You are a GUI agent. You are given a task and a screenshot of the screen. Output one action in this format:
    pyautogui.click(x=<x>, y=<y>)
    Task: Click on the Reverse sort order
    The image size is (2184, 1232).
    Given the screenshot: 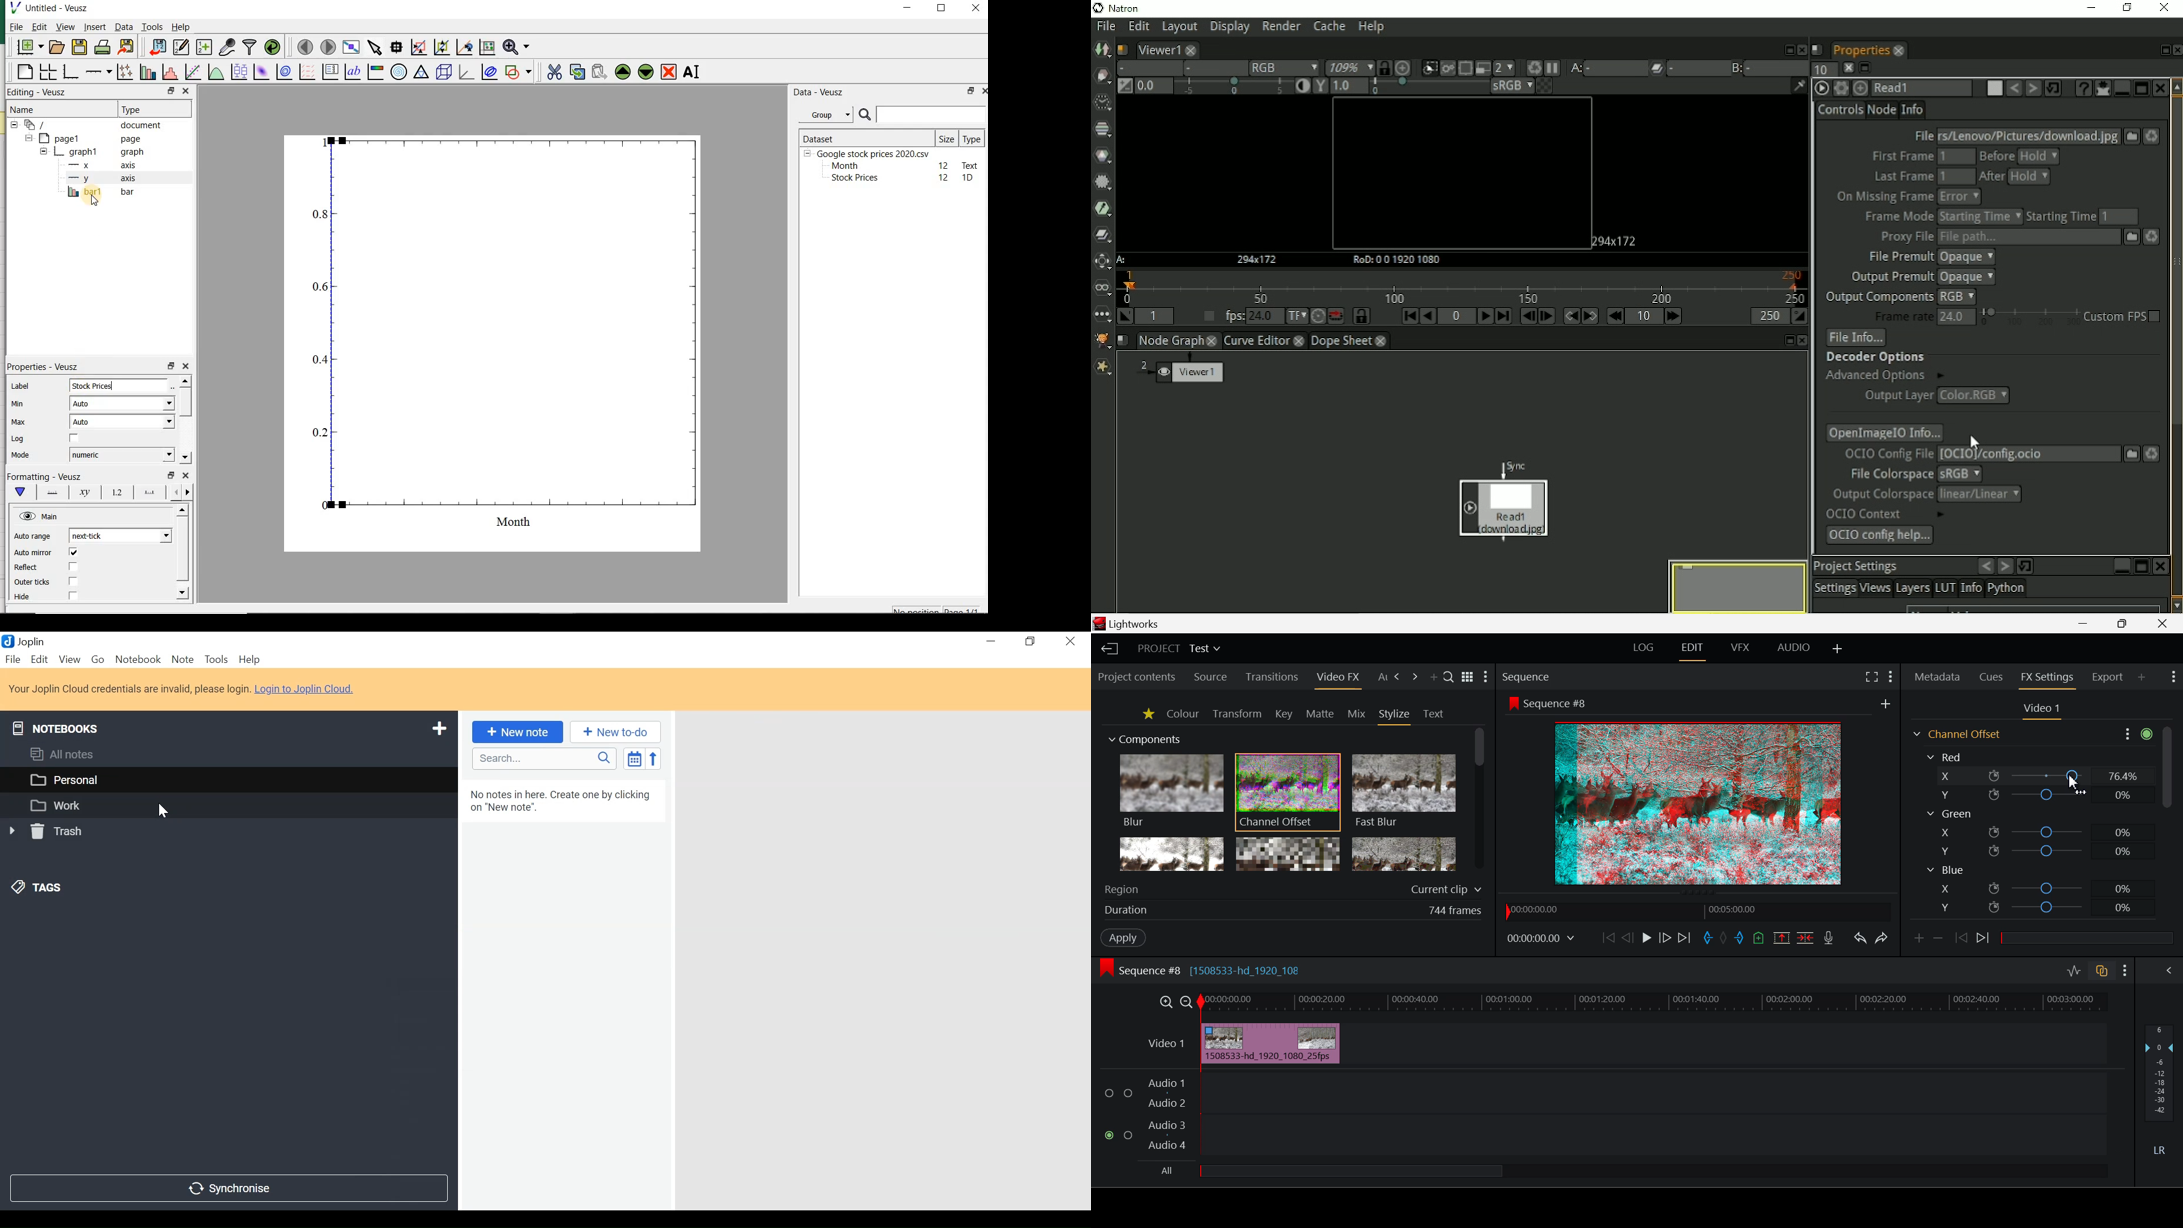 What is the action you would take?
    pyautogui.click(x=653, y=758)
    